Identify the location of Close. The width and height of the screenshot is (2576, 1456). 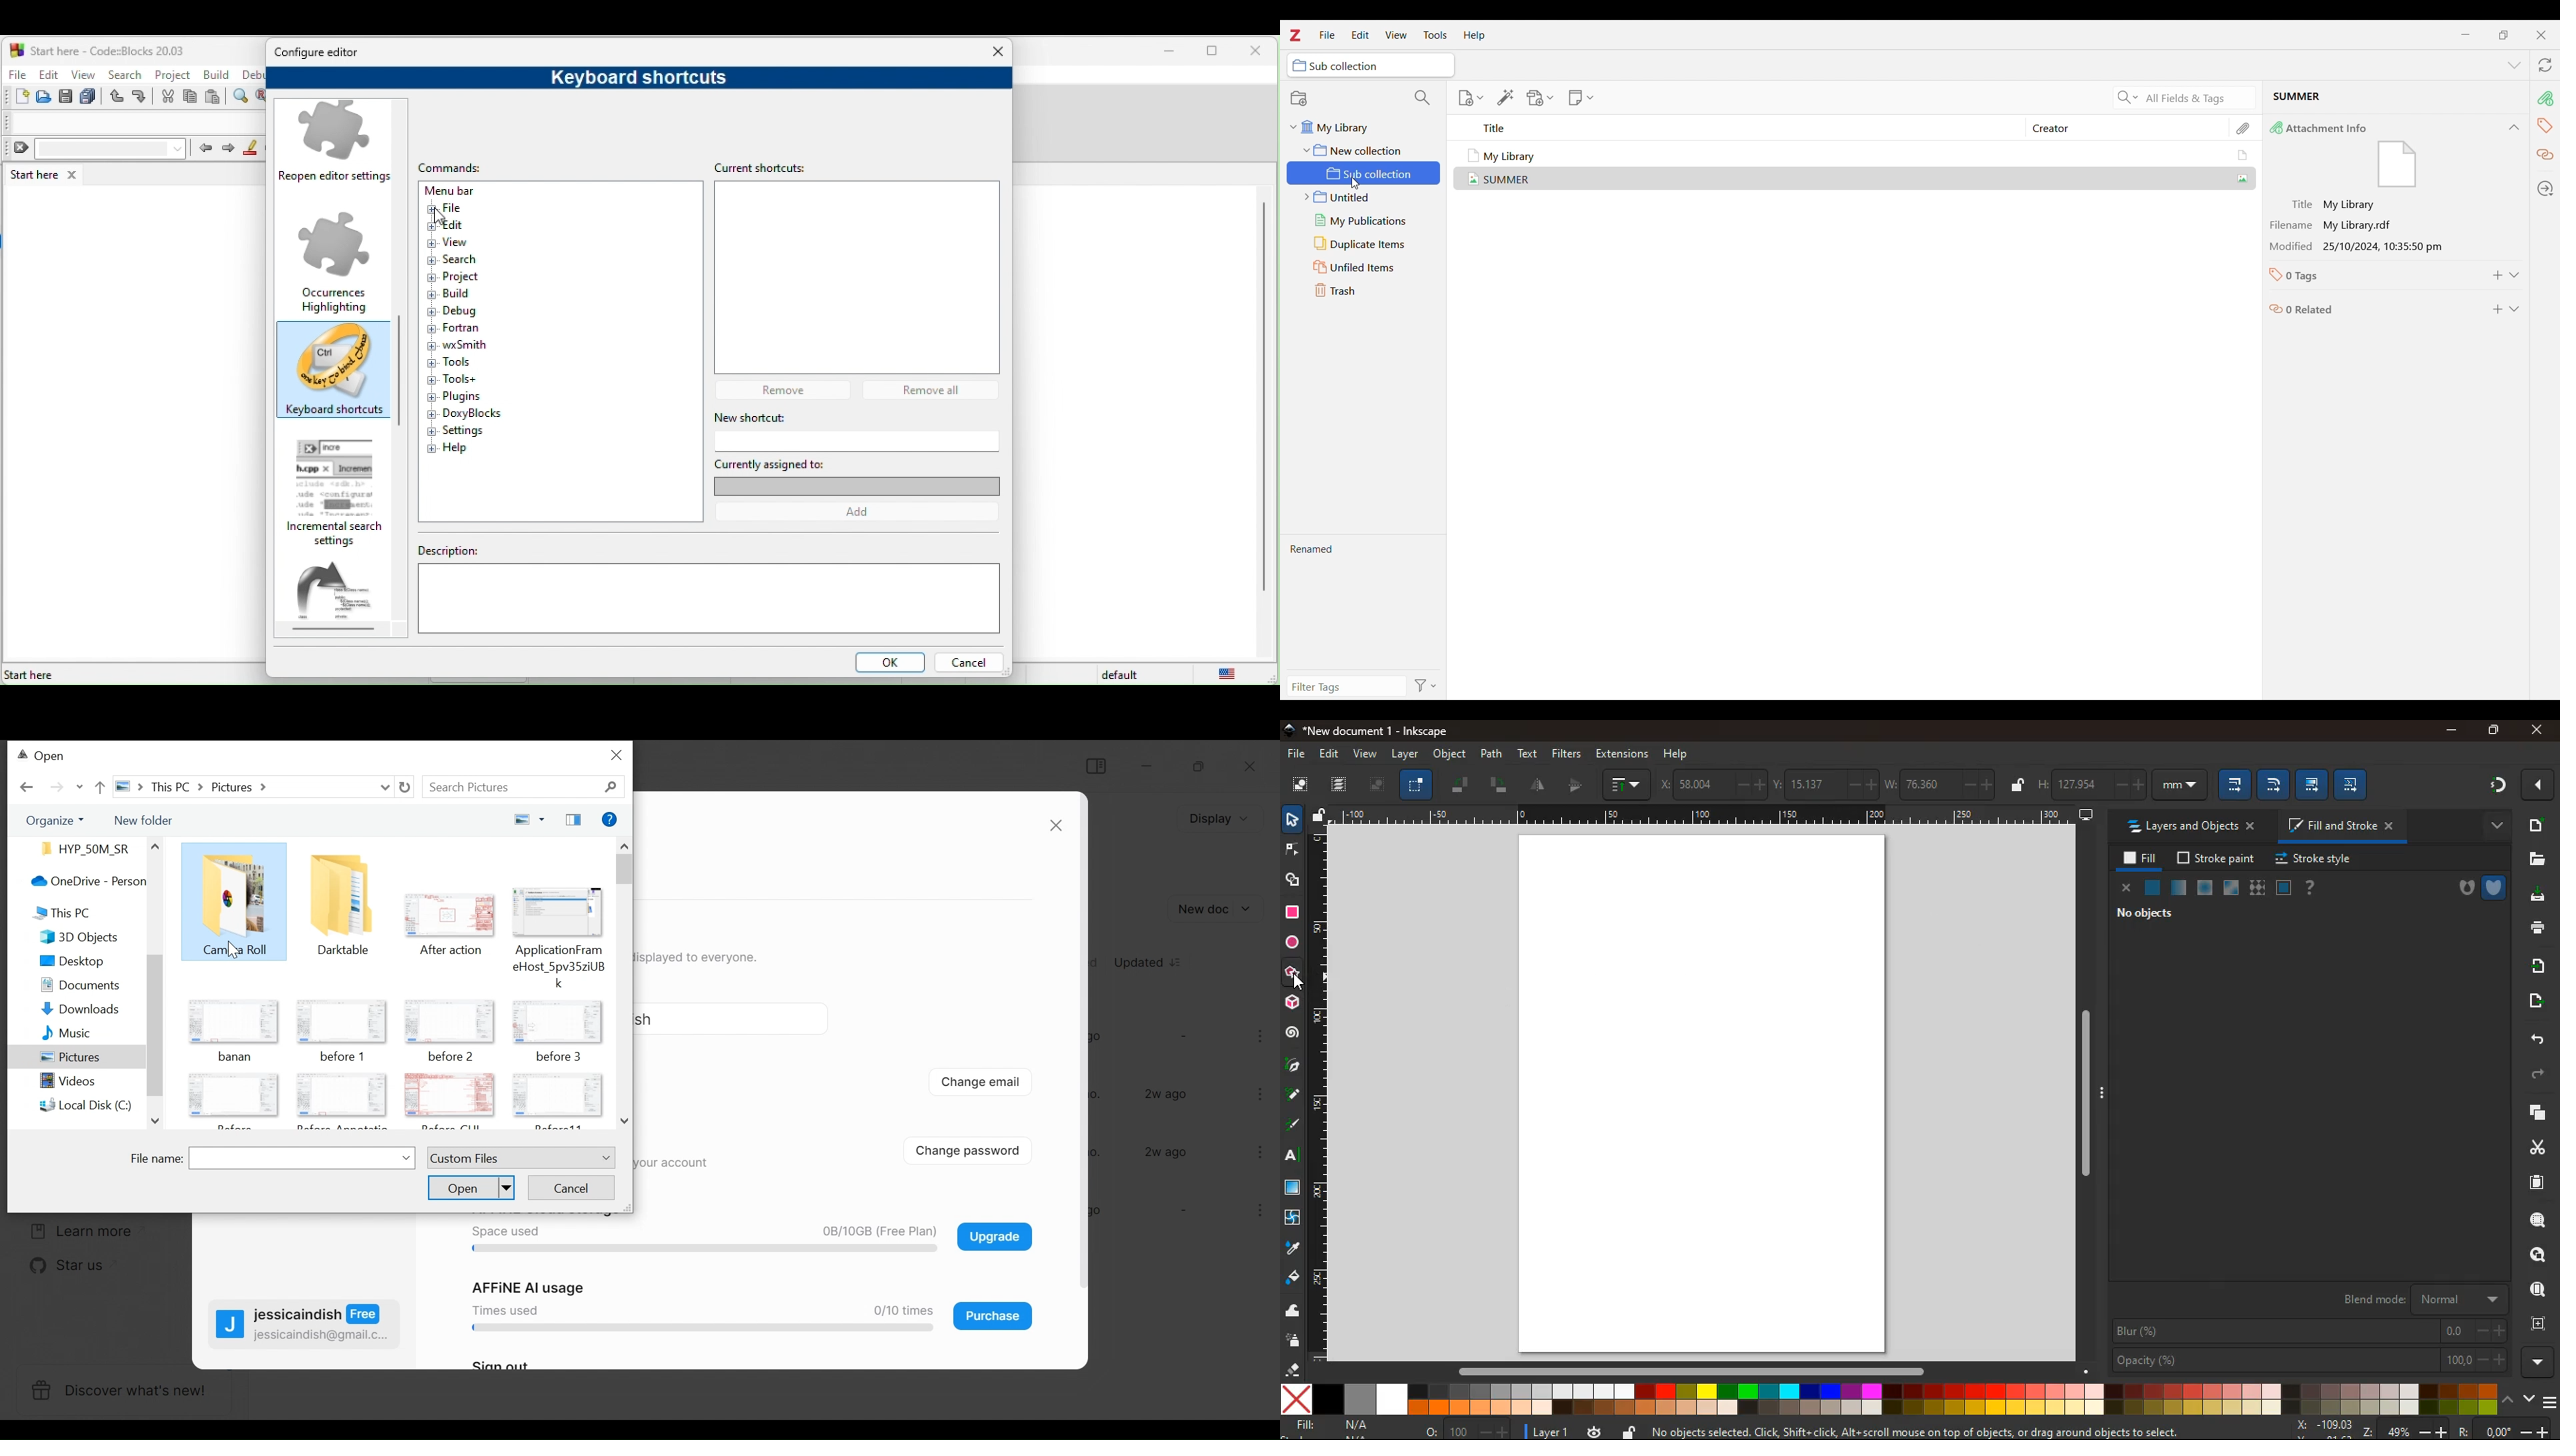
(999, 52).